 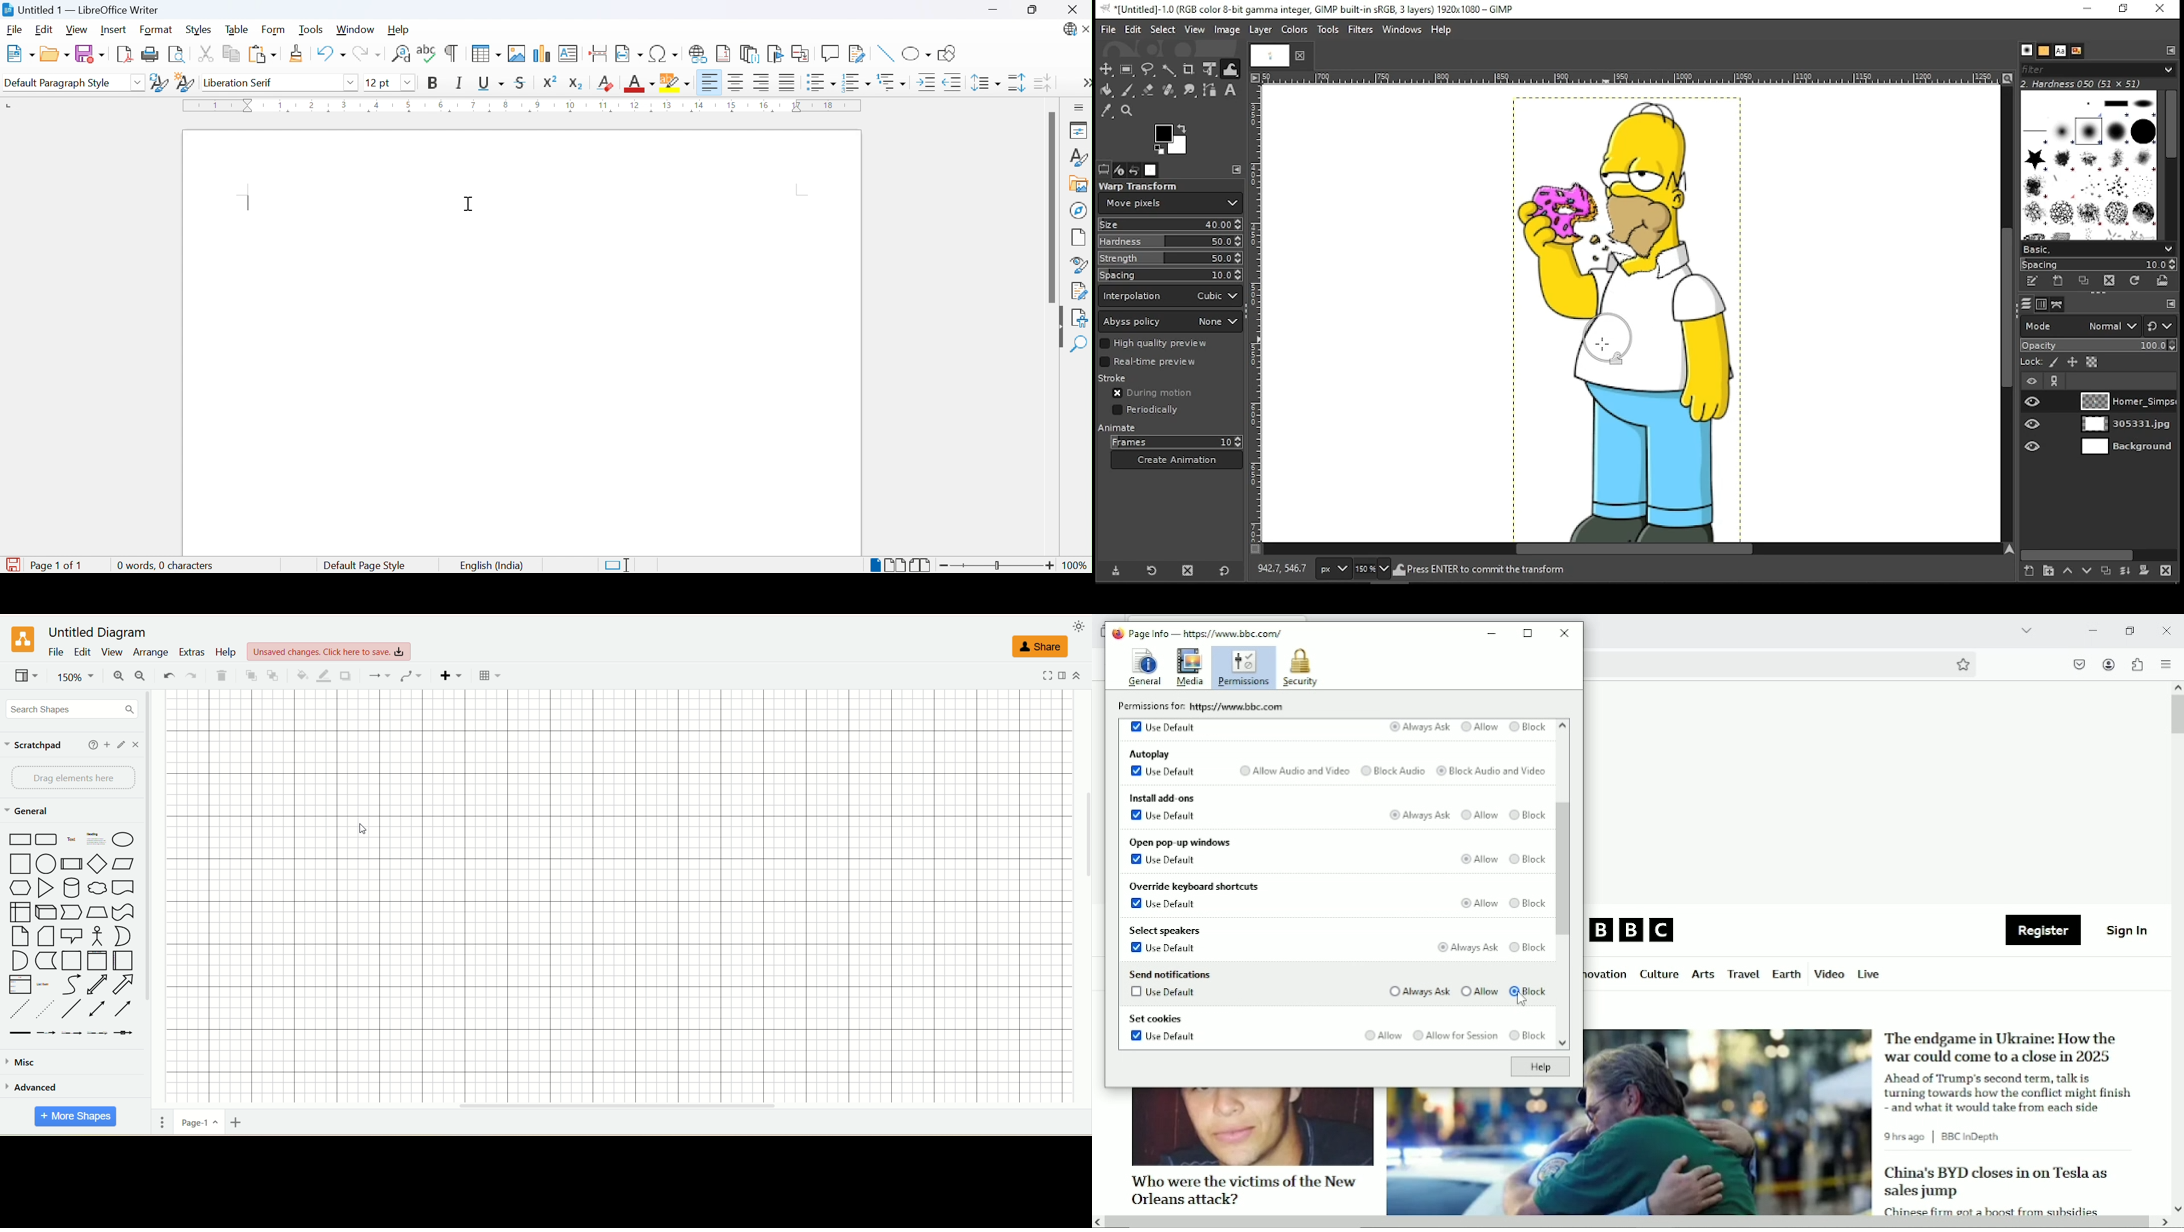 I want to click on 9 hrs ago | BBC in Depth, so click(x=1946, y=1137).